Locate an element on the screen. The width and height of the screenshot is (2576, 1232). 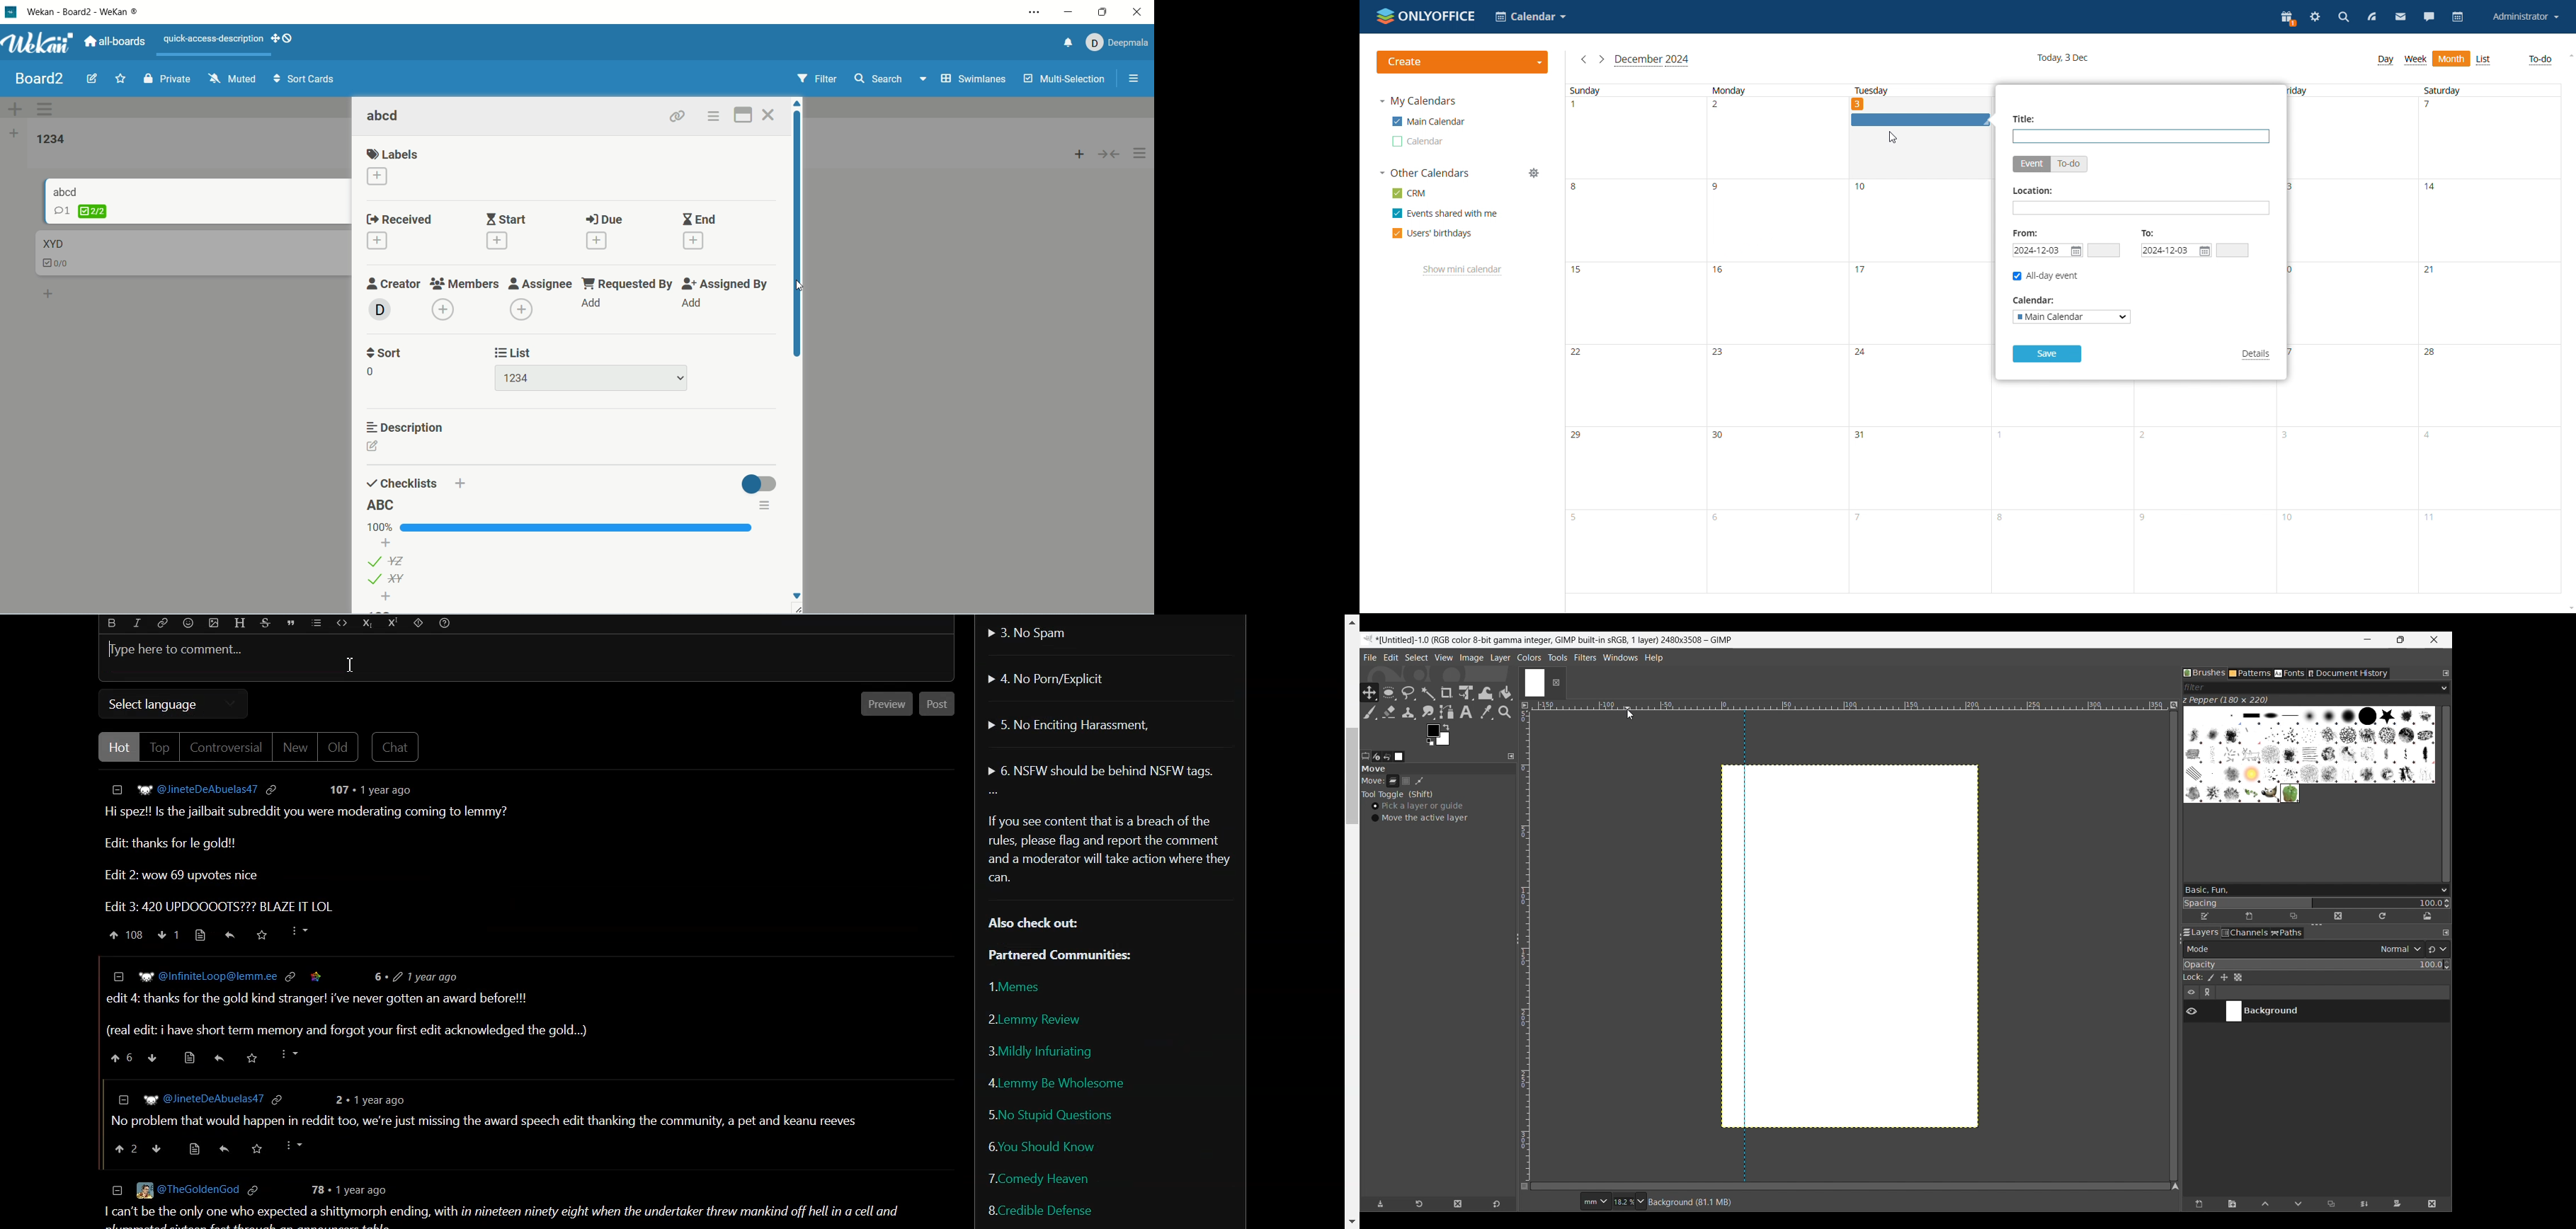
options is located at coordinates (764, 506).